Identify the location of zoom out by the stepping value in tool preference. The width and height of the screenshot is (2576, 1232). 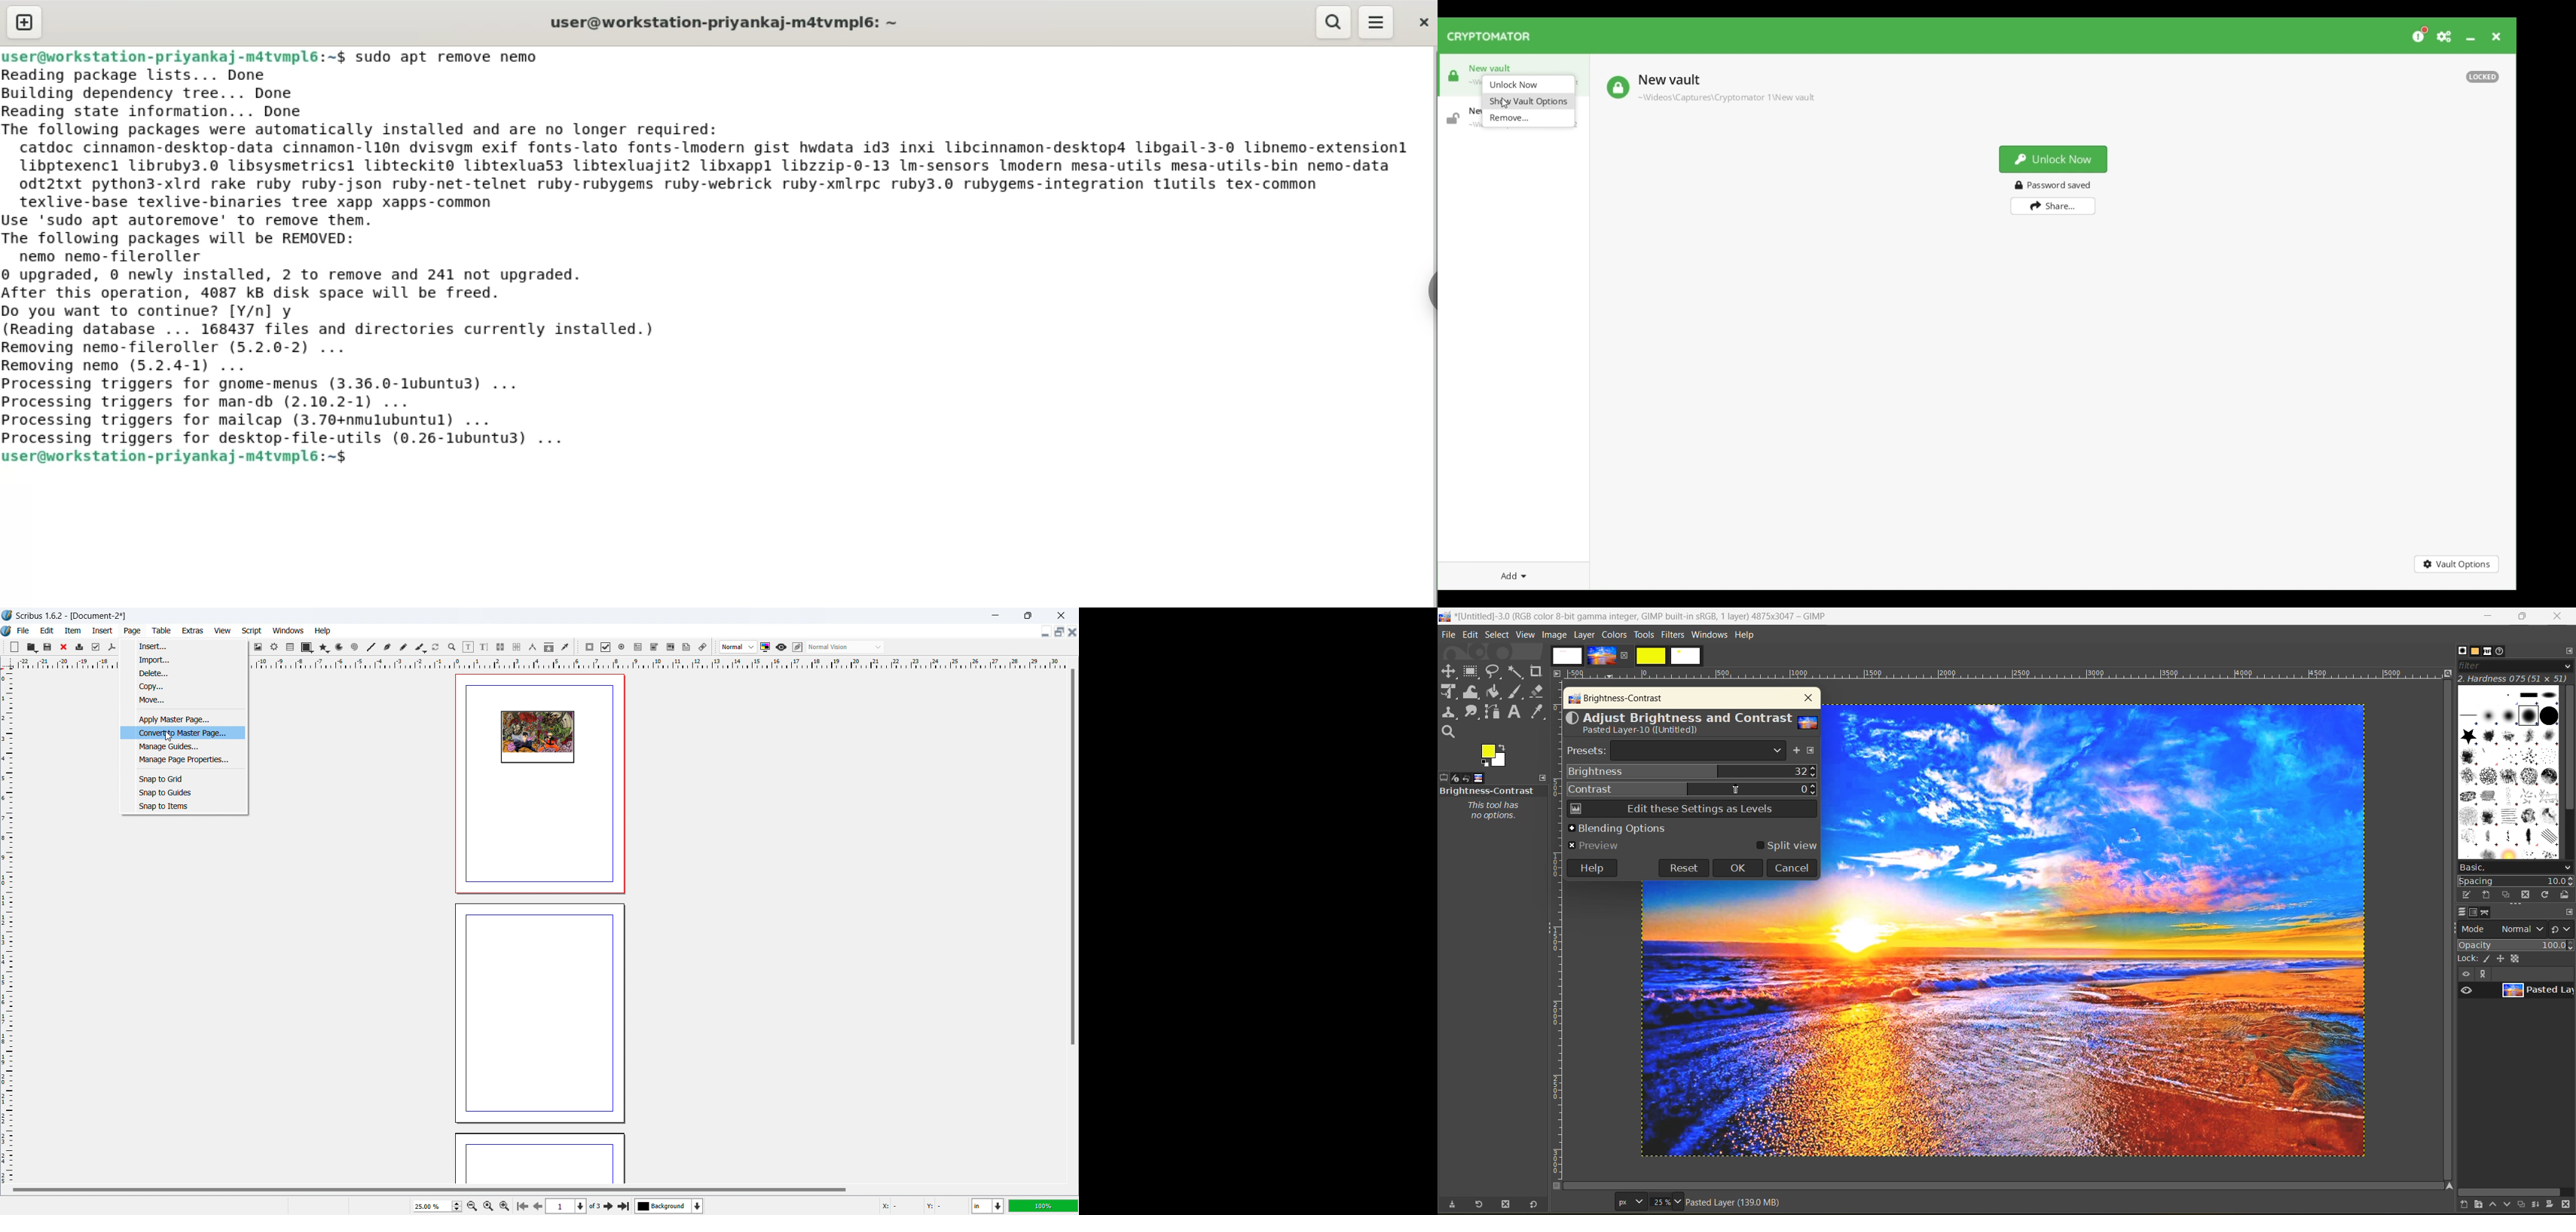
(472, 1205).